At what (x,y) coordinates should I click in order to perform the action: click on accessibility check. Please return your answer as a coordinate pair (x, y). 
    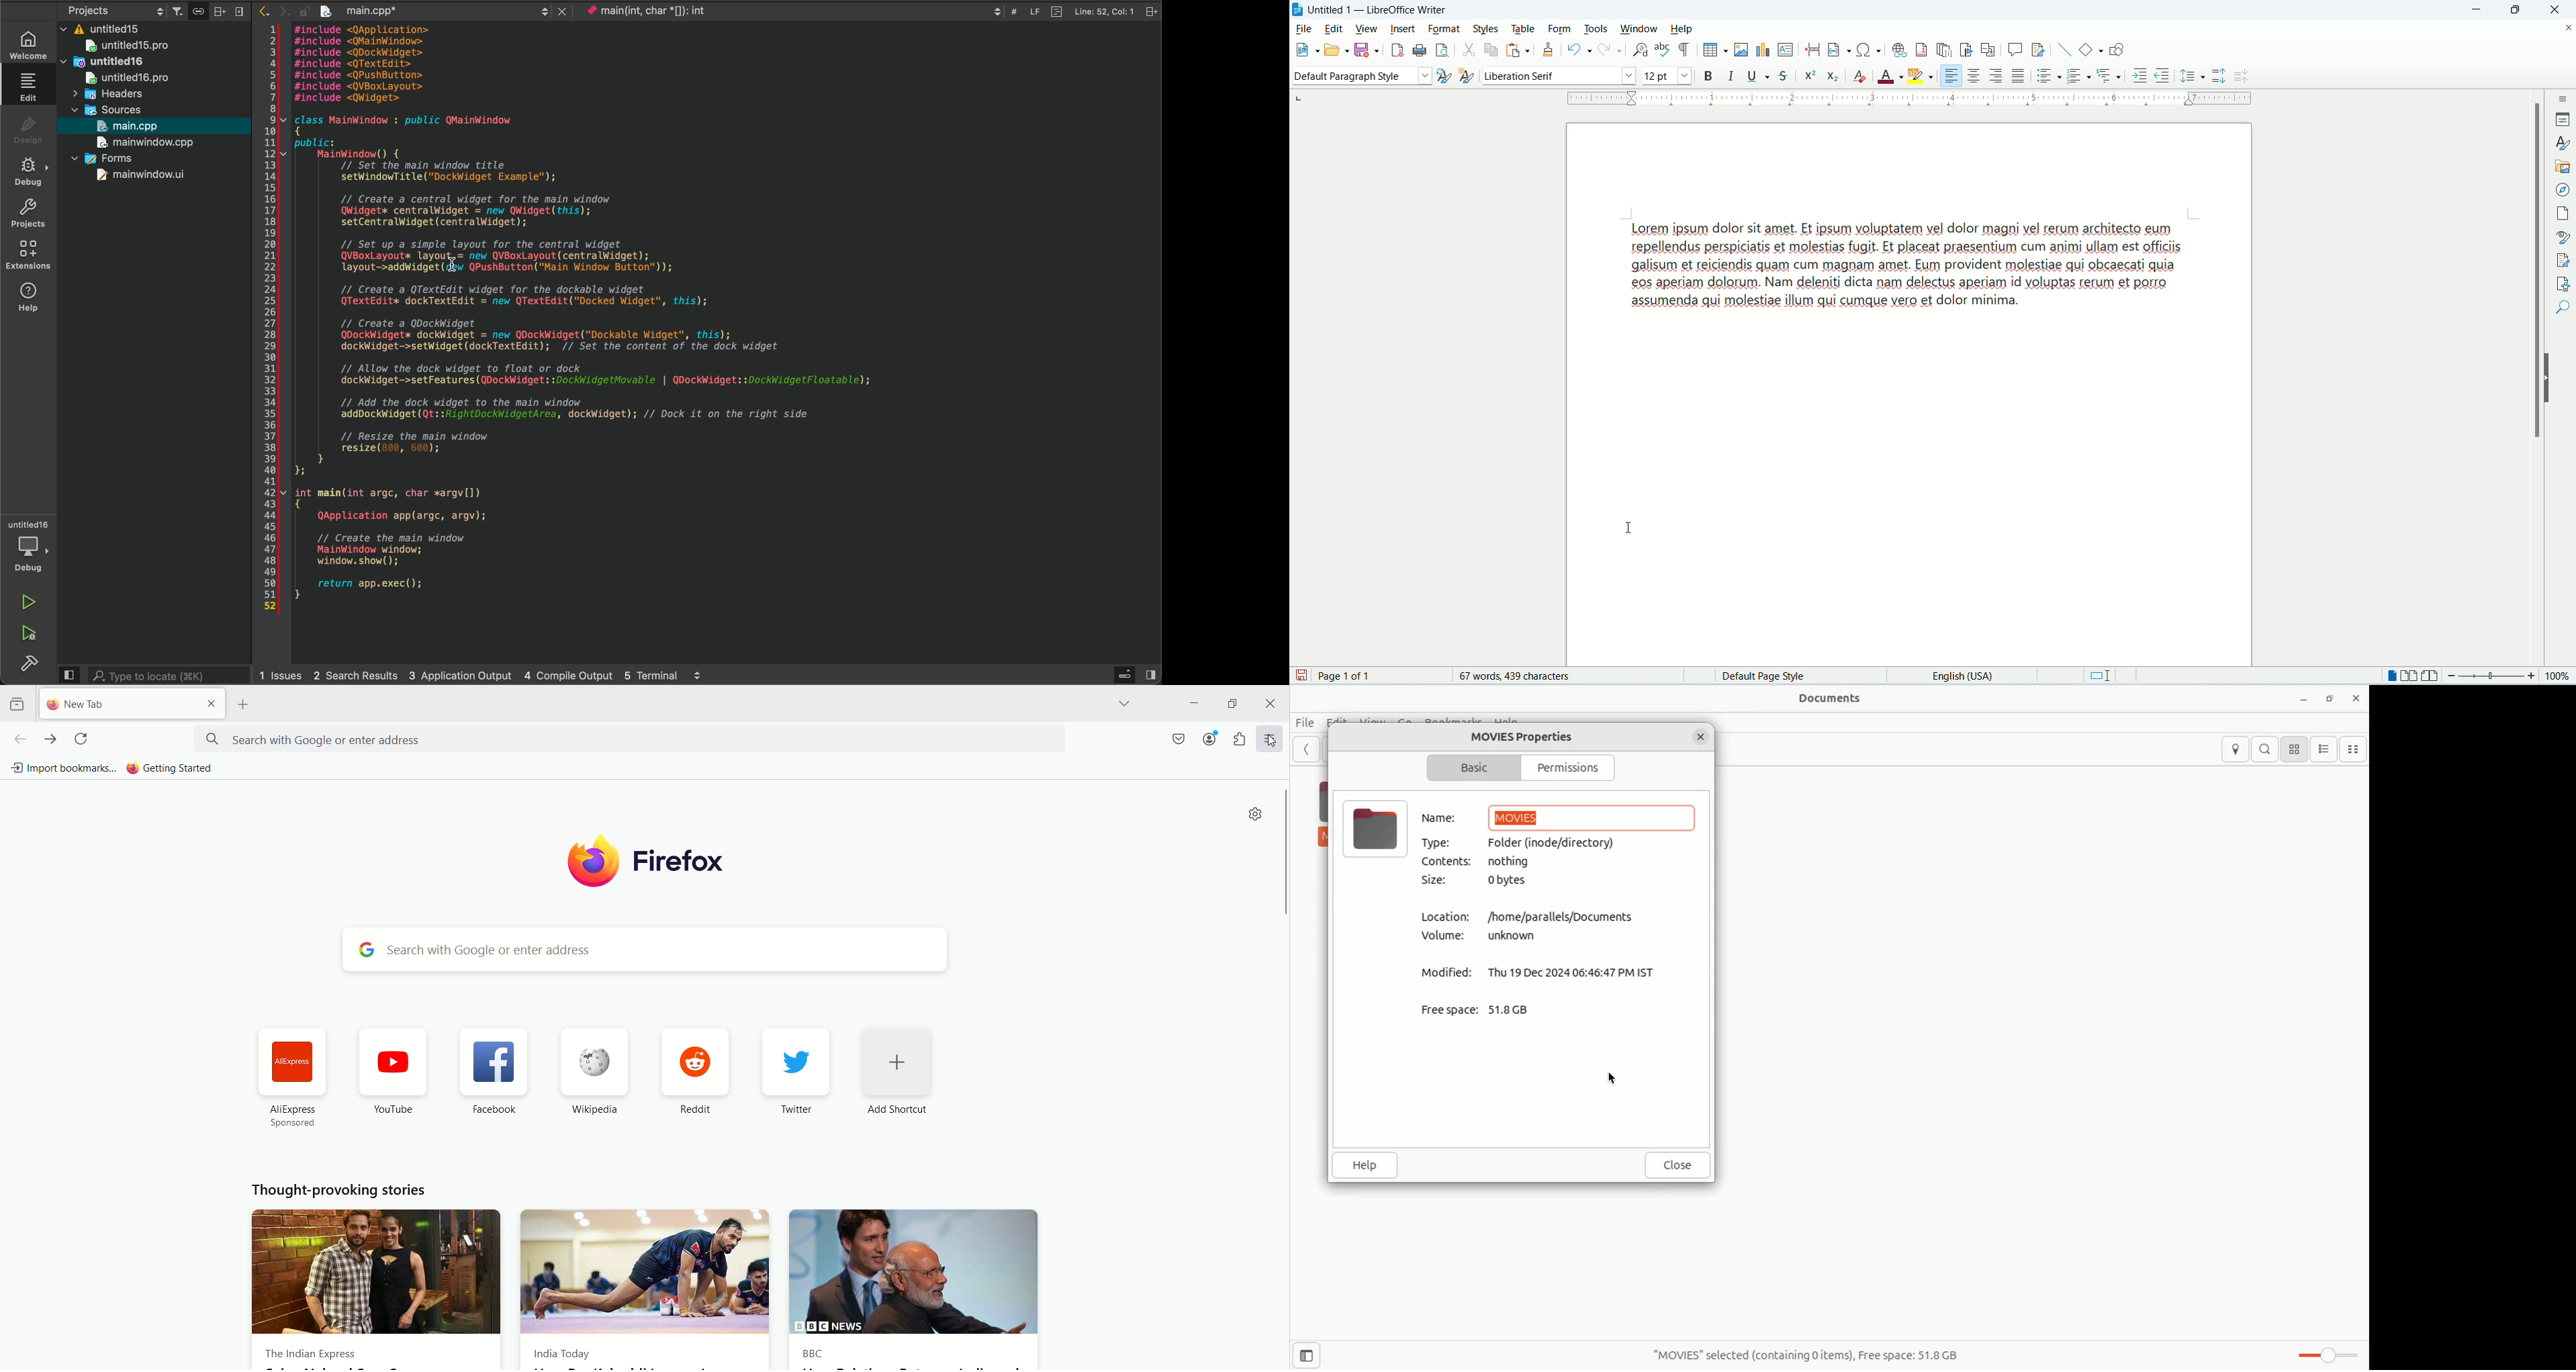
    Looking at the image, I should click on (2564, 284).